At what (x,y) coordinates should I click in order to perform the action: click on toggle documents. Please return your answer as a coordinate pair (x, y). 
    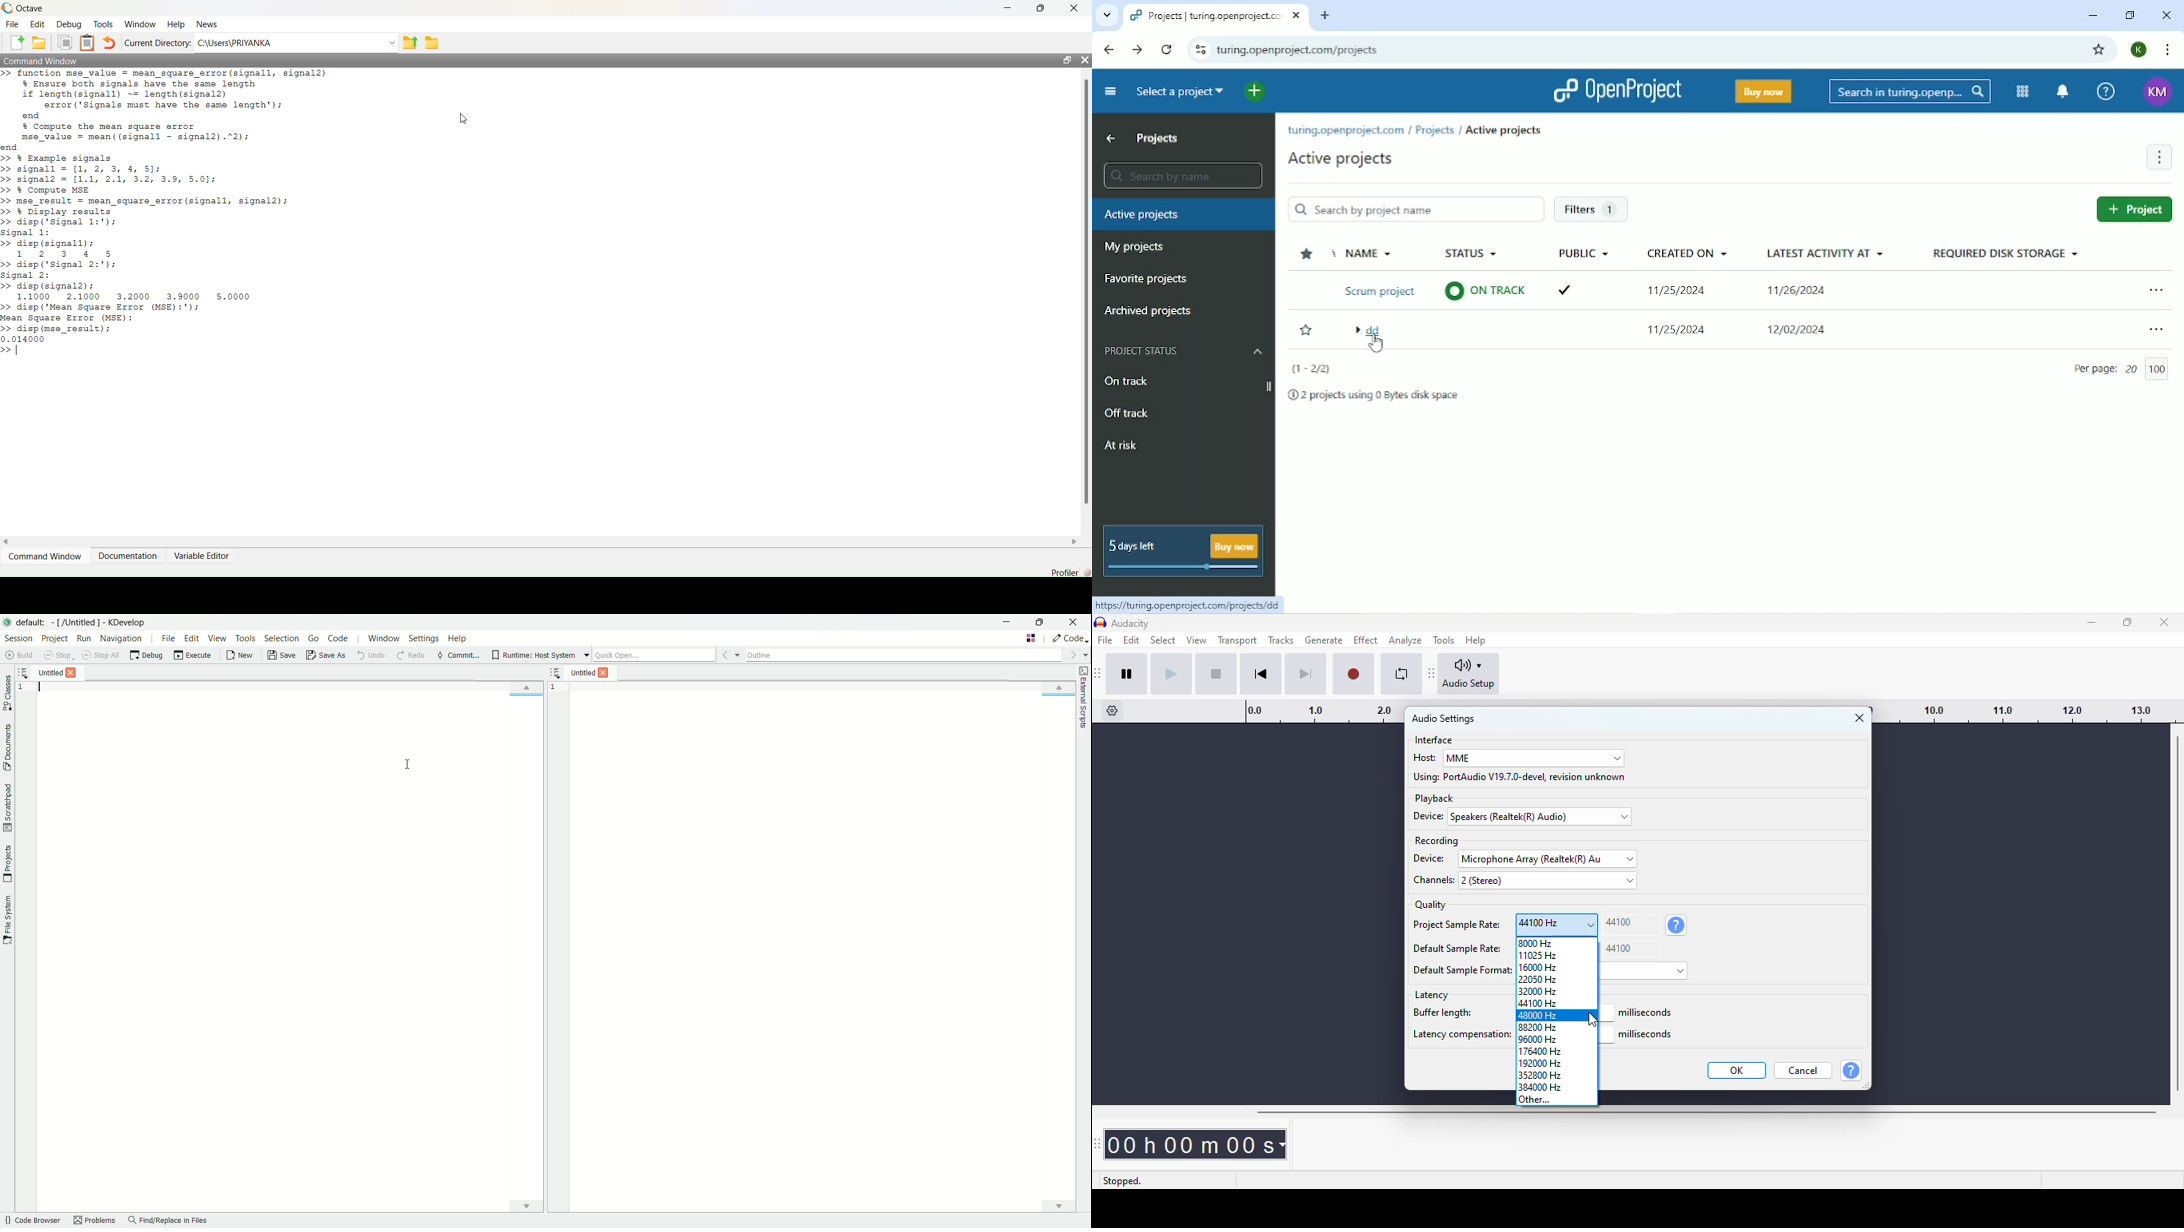
    Looking at the image, I should click on (10, 745).